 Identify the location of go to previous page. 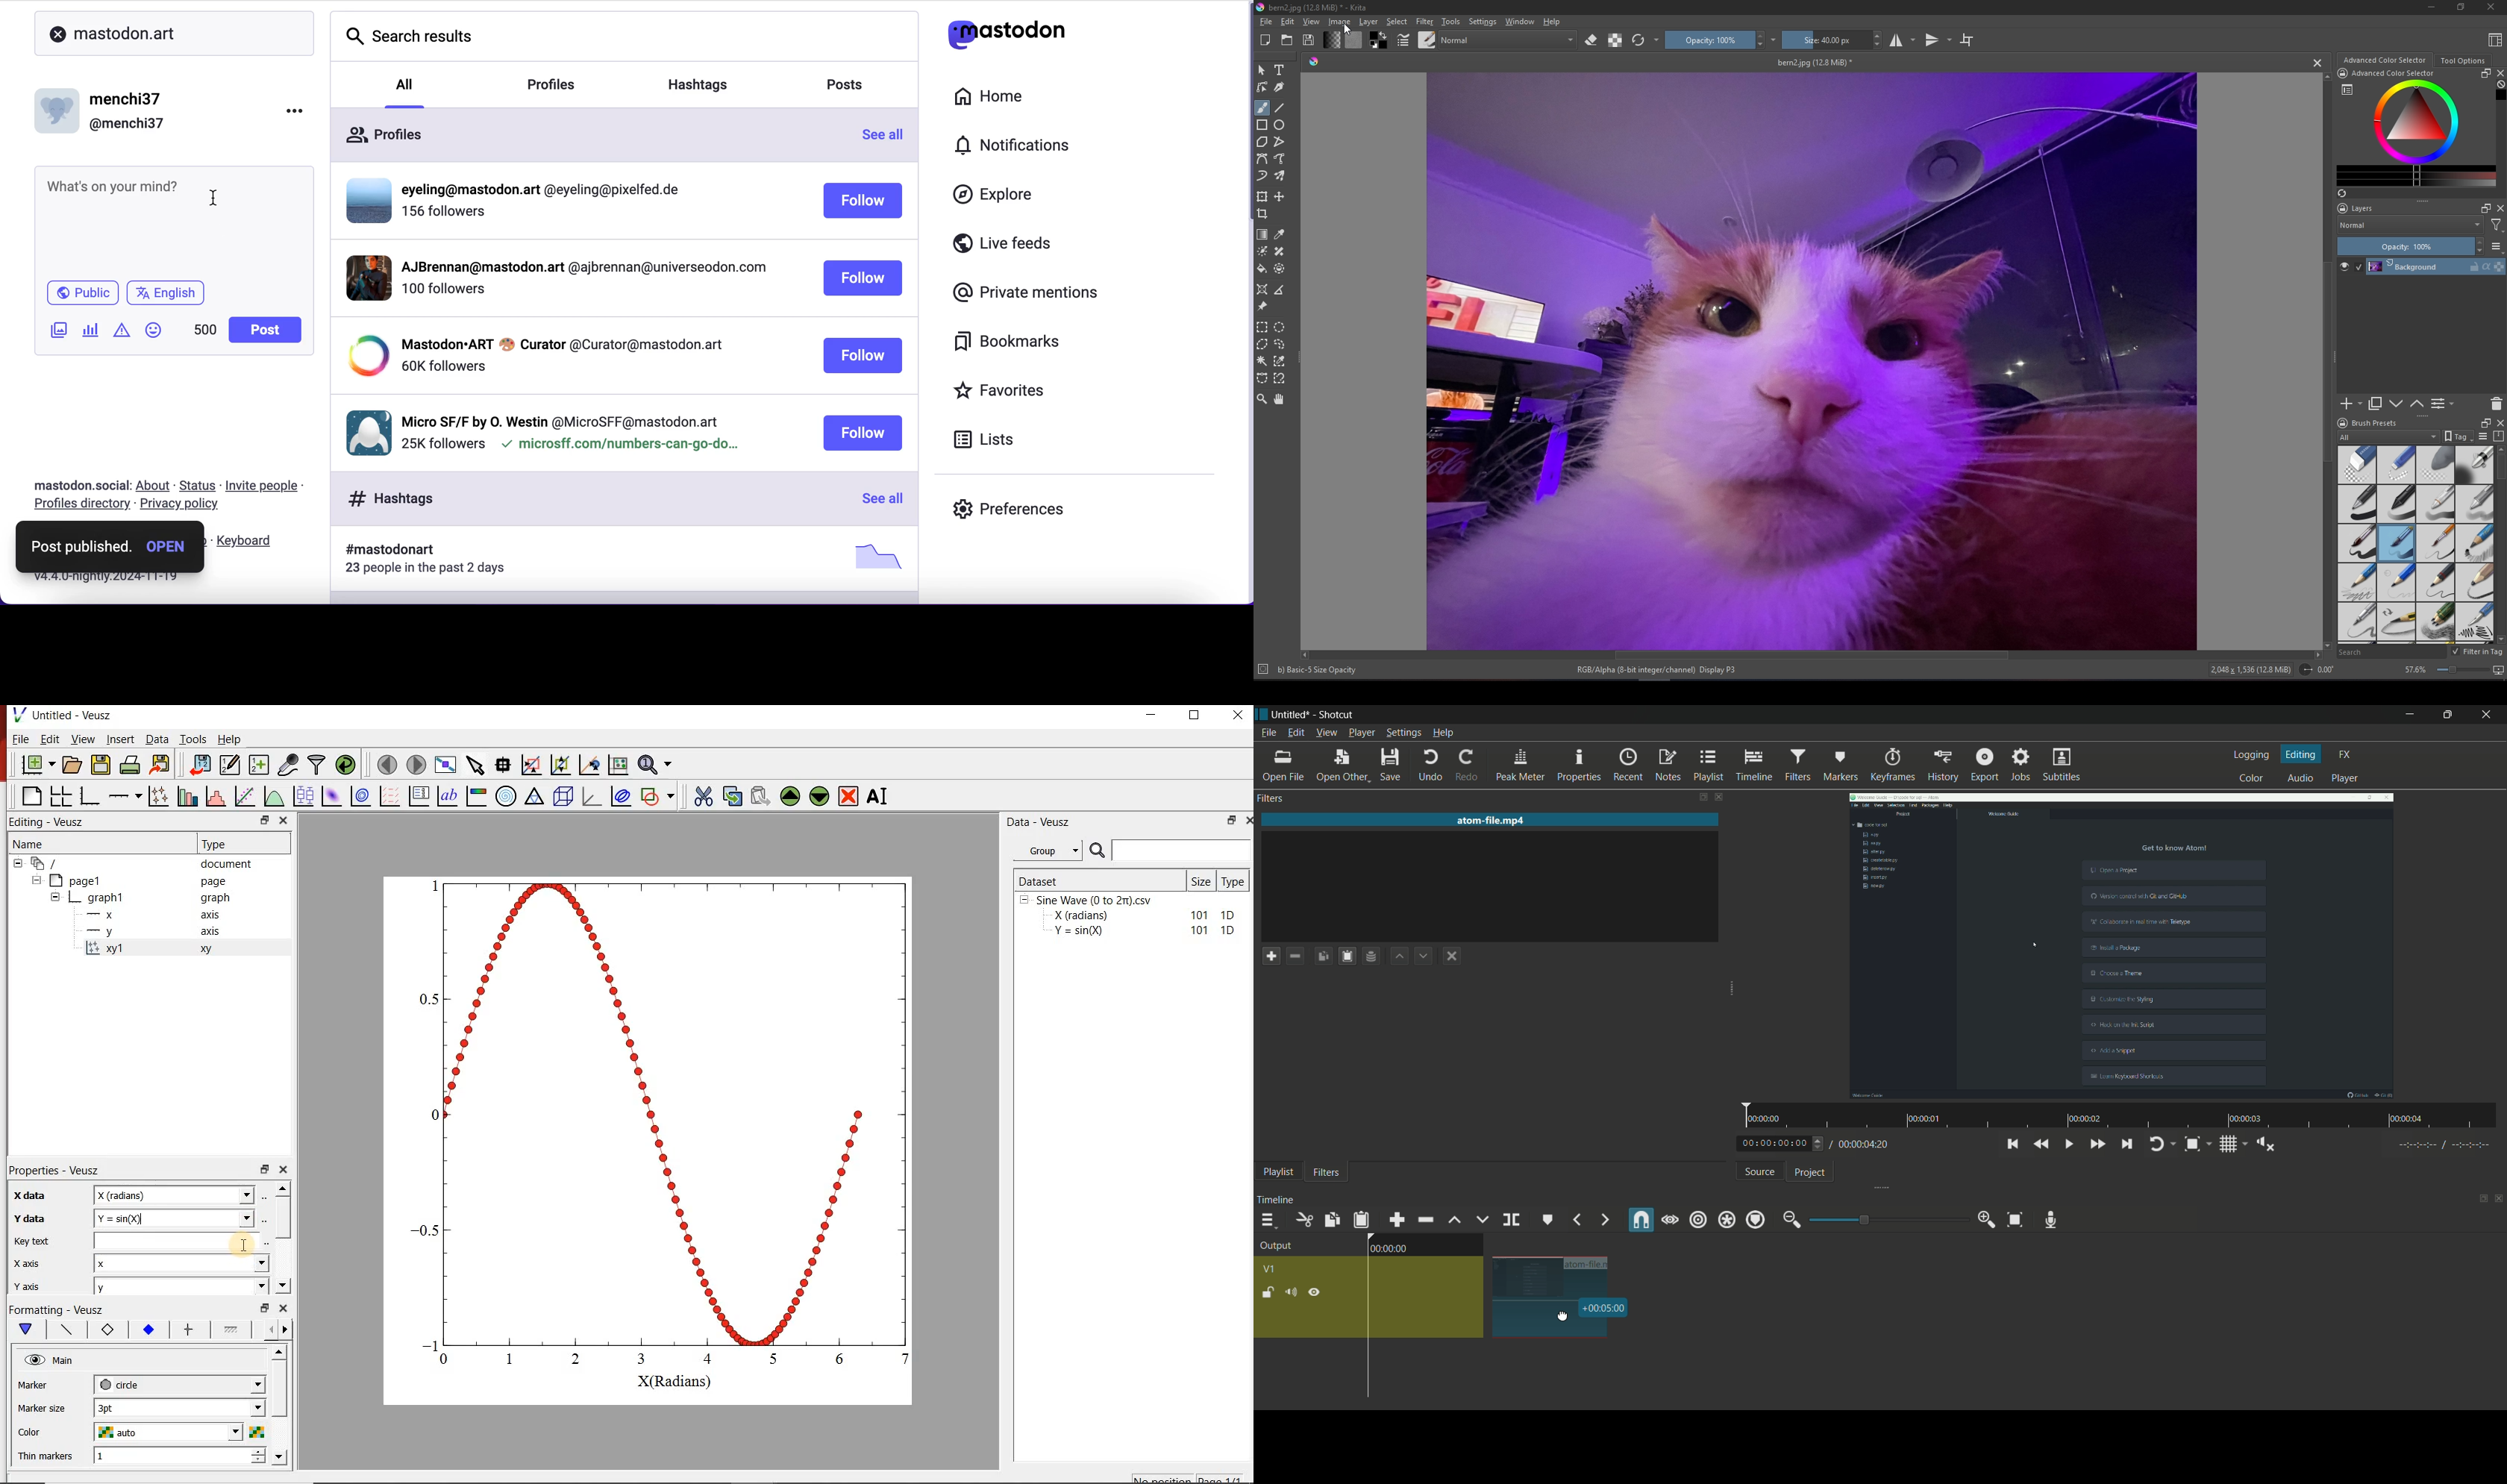
(386, 764).